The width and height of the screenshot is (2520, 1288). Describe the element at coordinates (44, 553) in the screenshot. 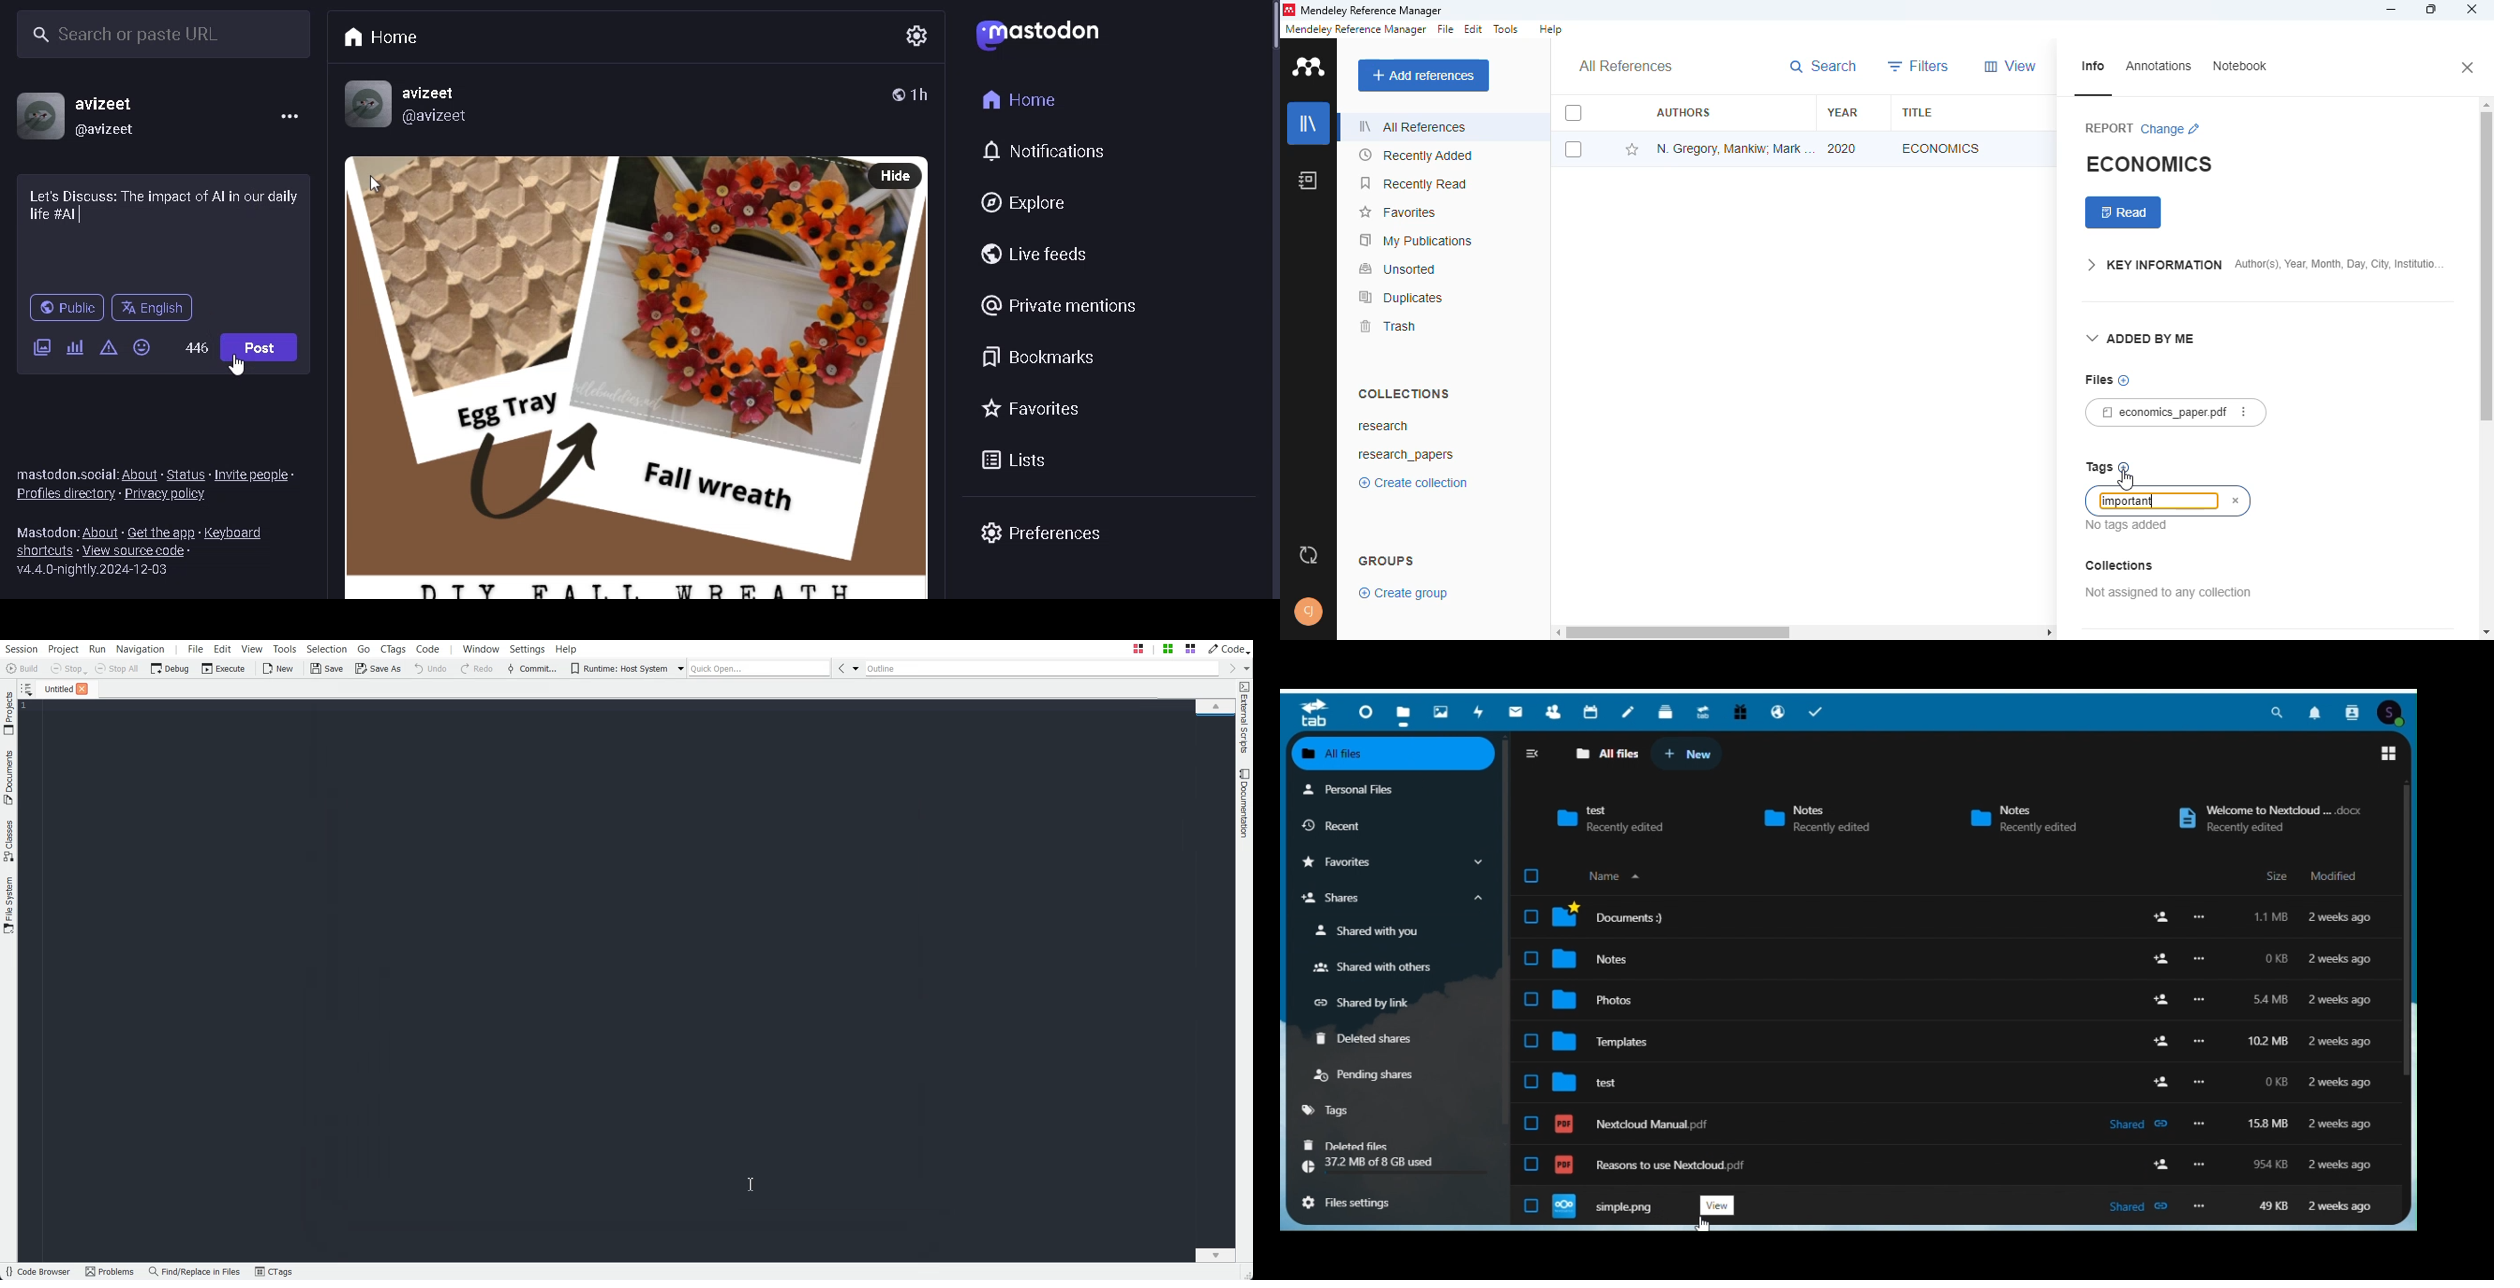

I see `SHORTCUTS` at that location.